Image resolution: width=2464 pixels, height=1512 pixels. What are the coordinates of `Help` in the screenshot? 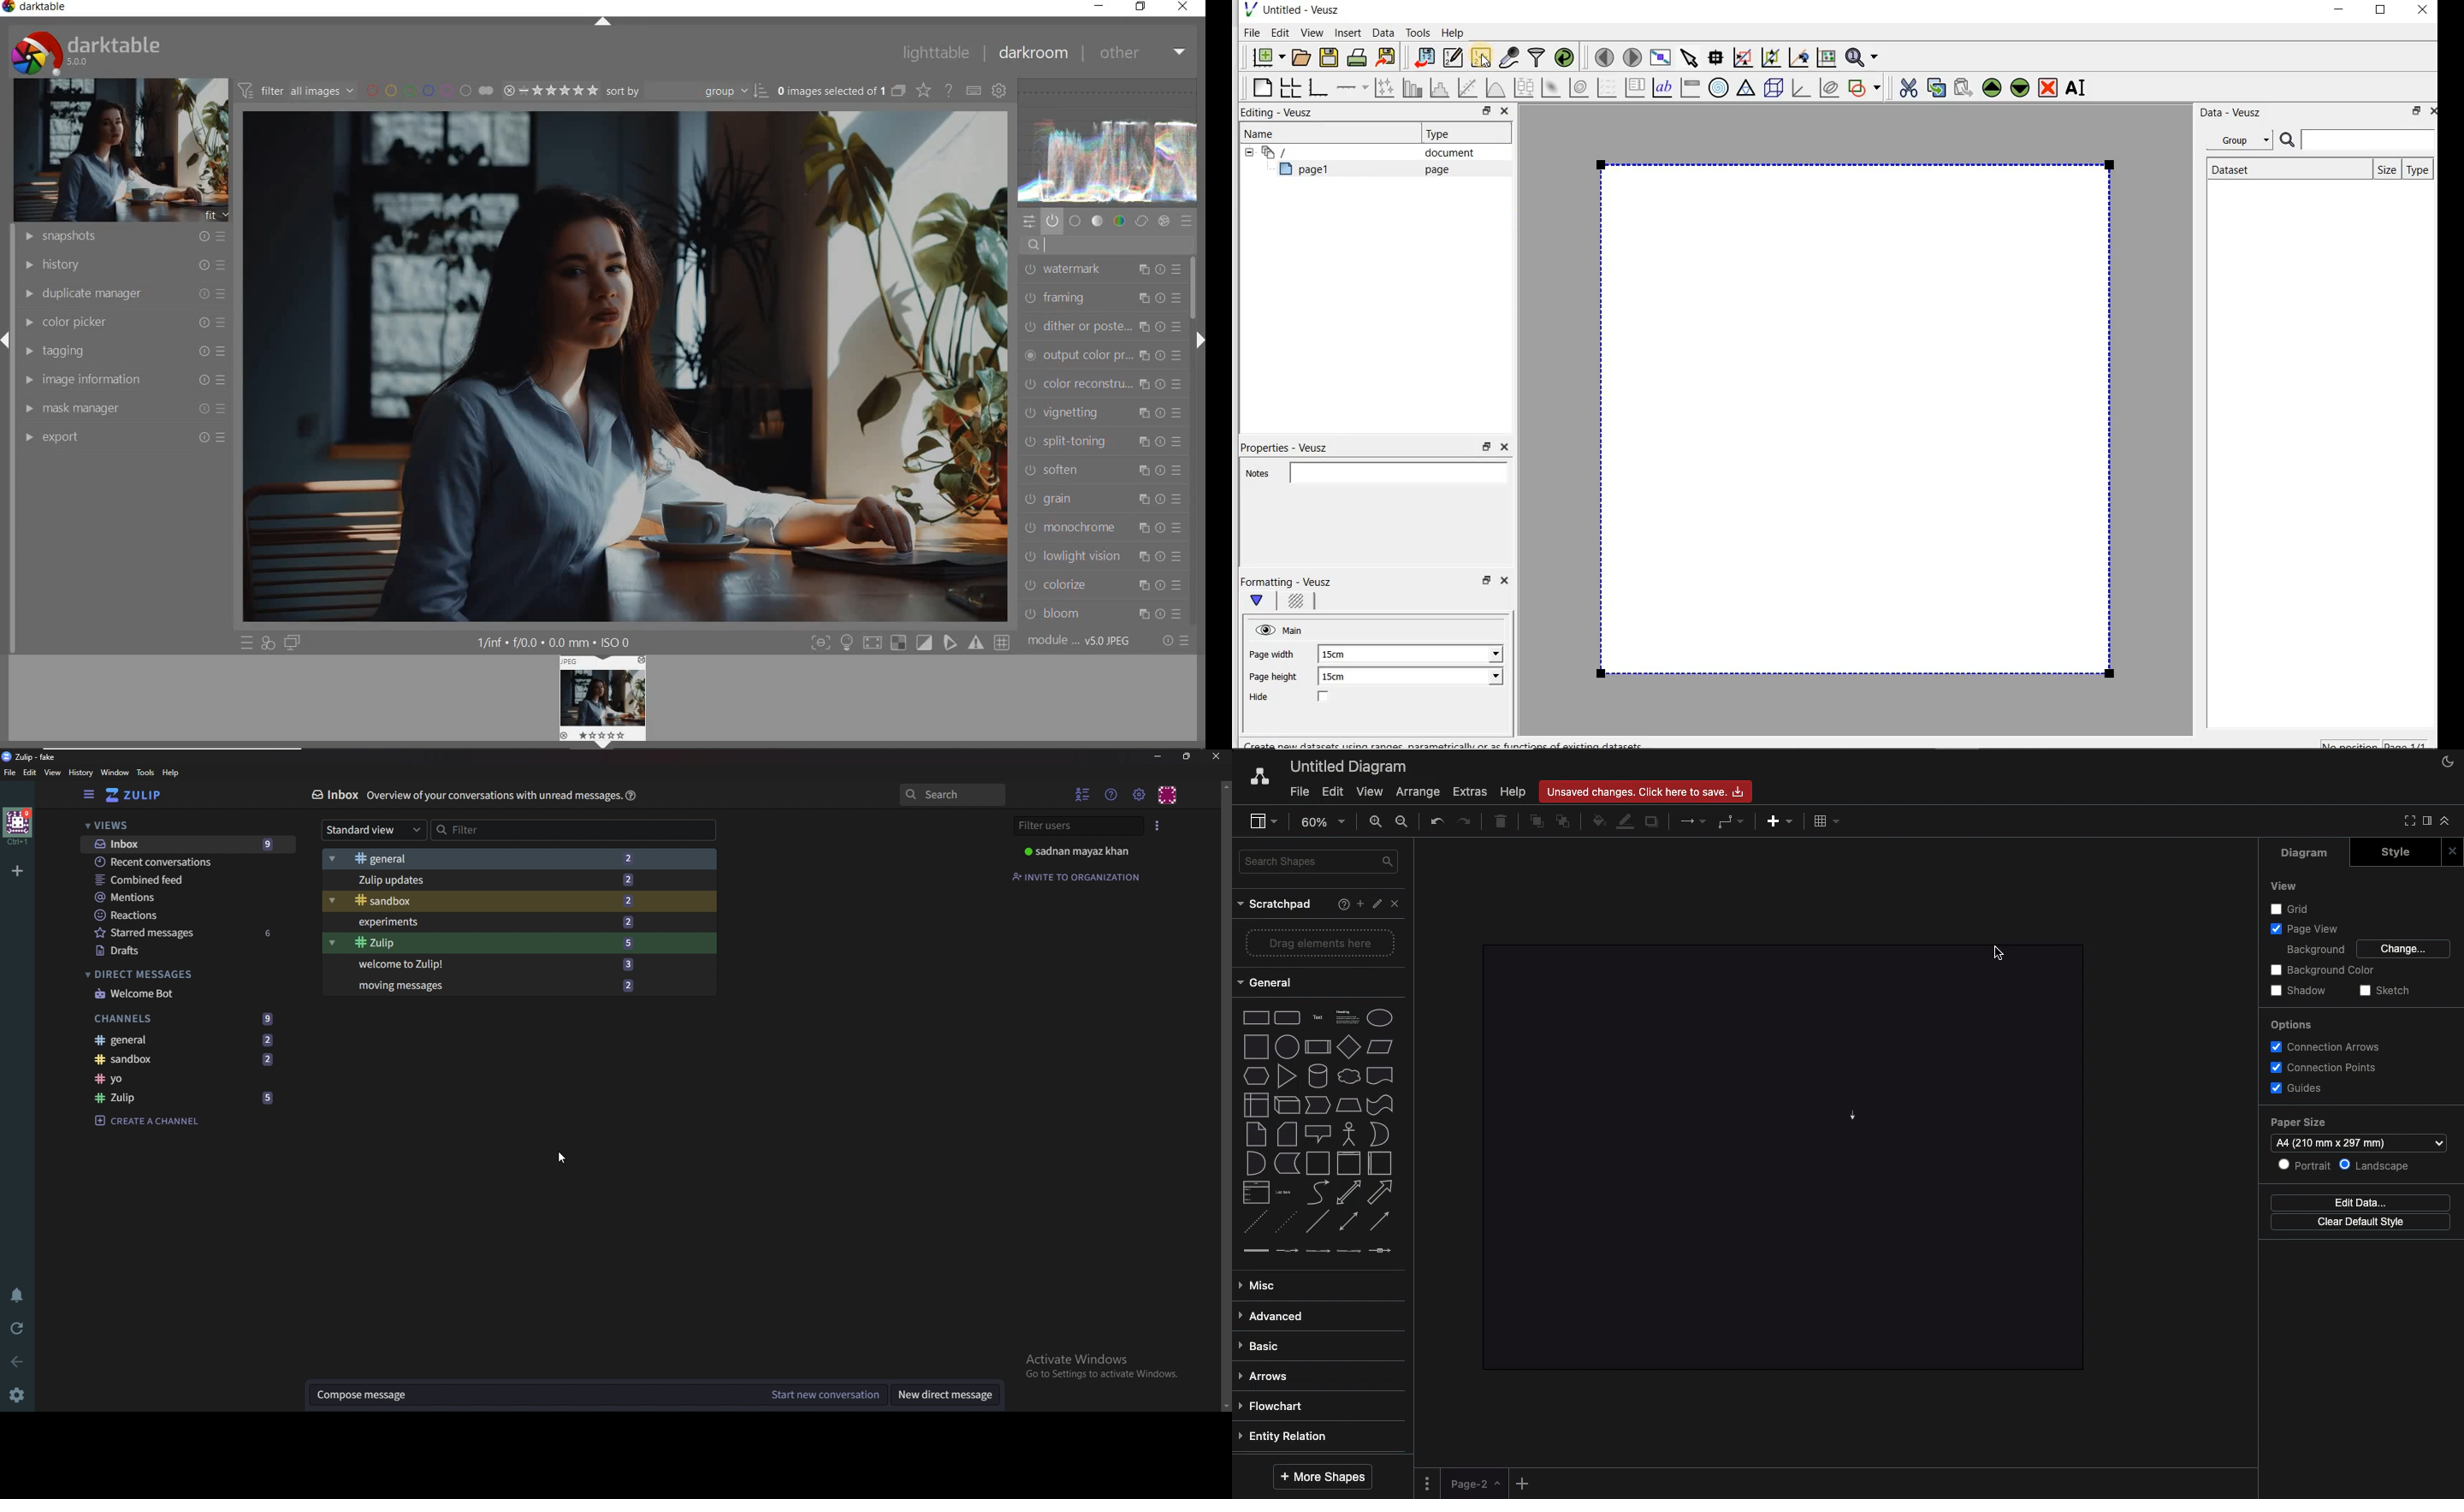 It's located at (1343, 904).